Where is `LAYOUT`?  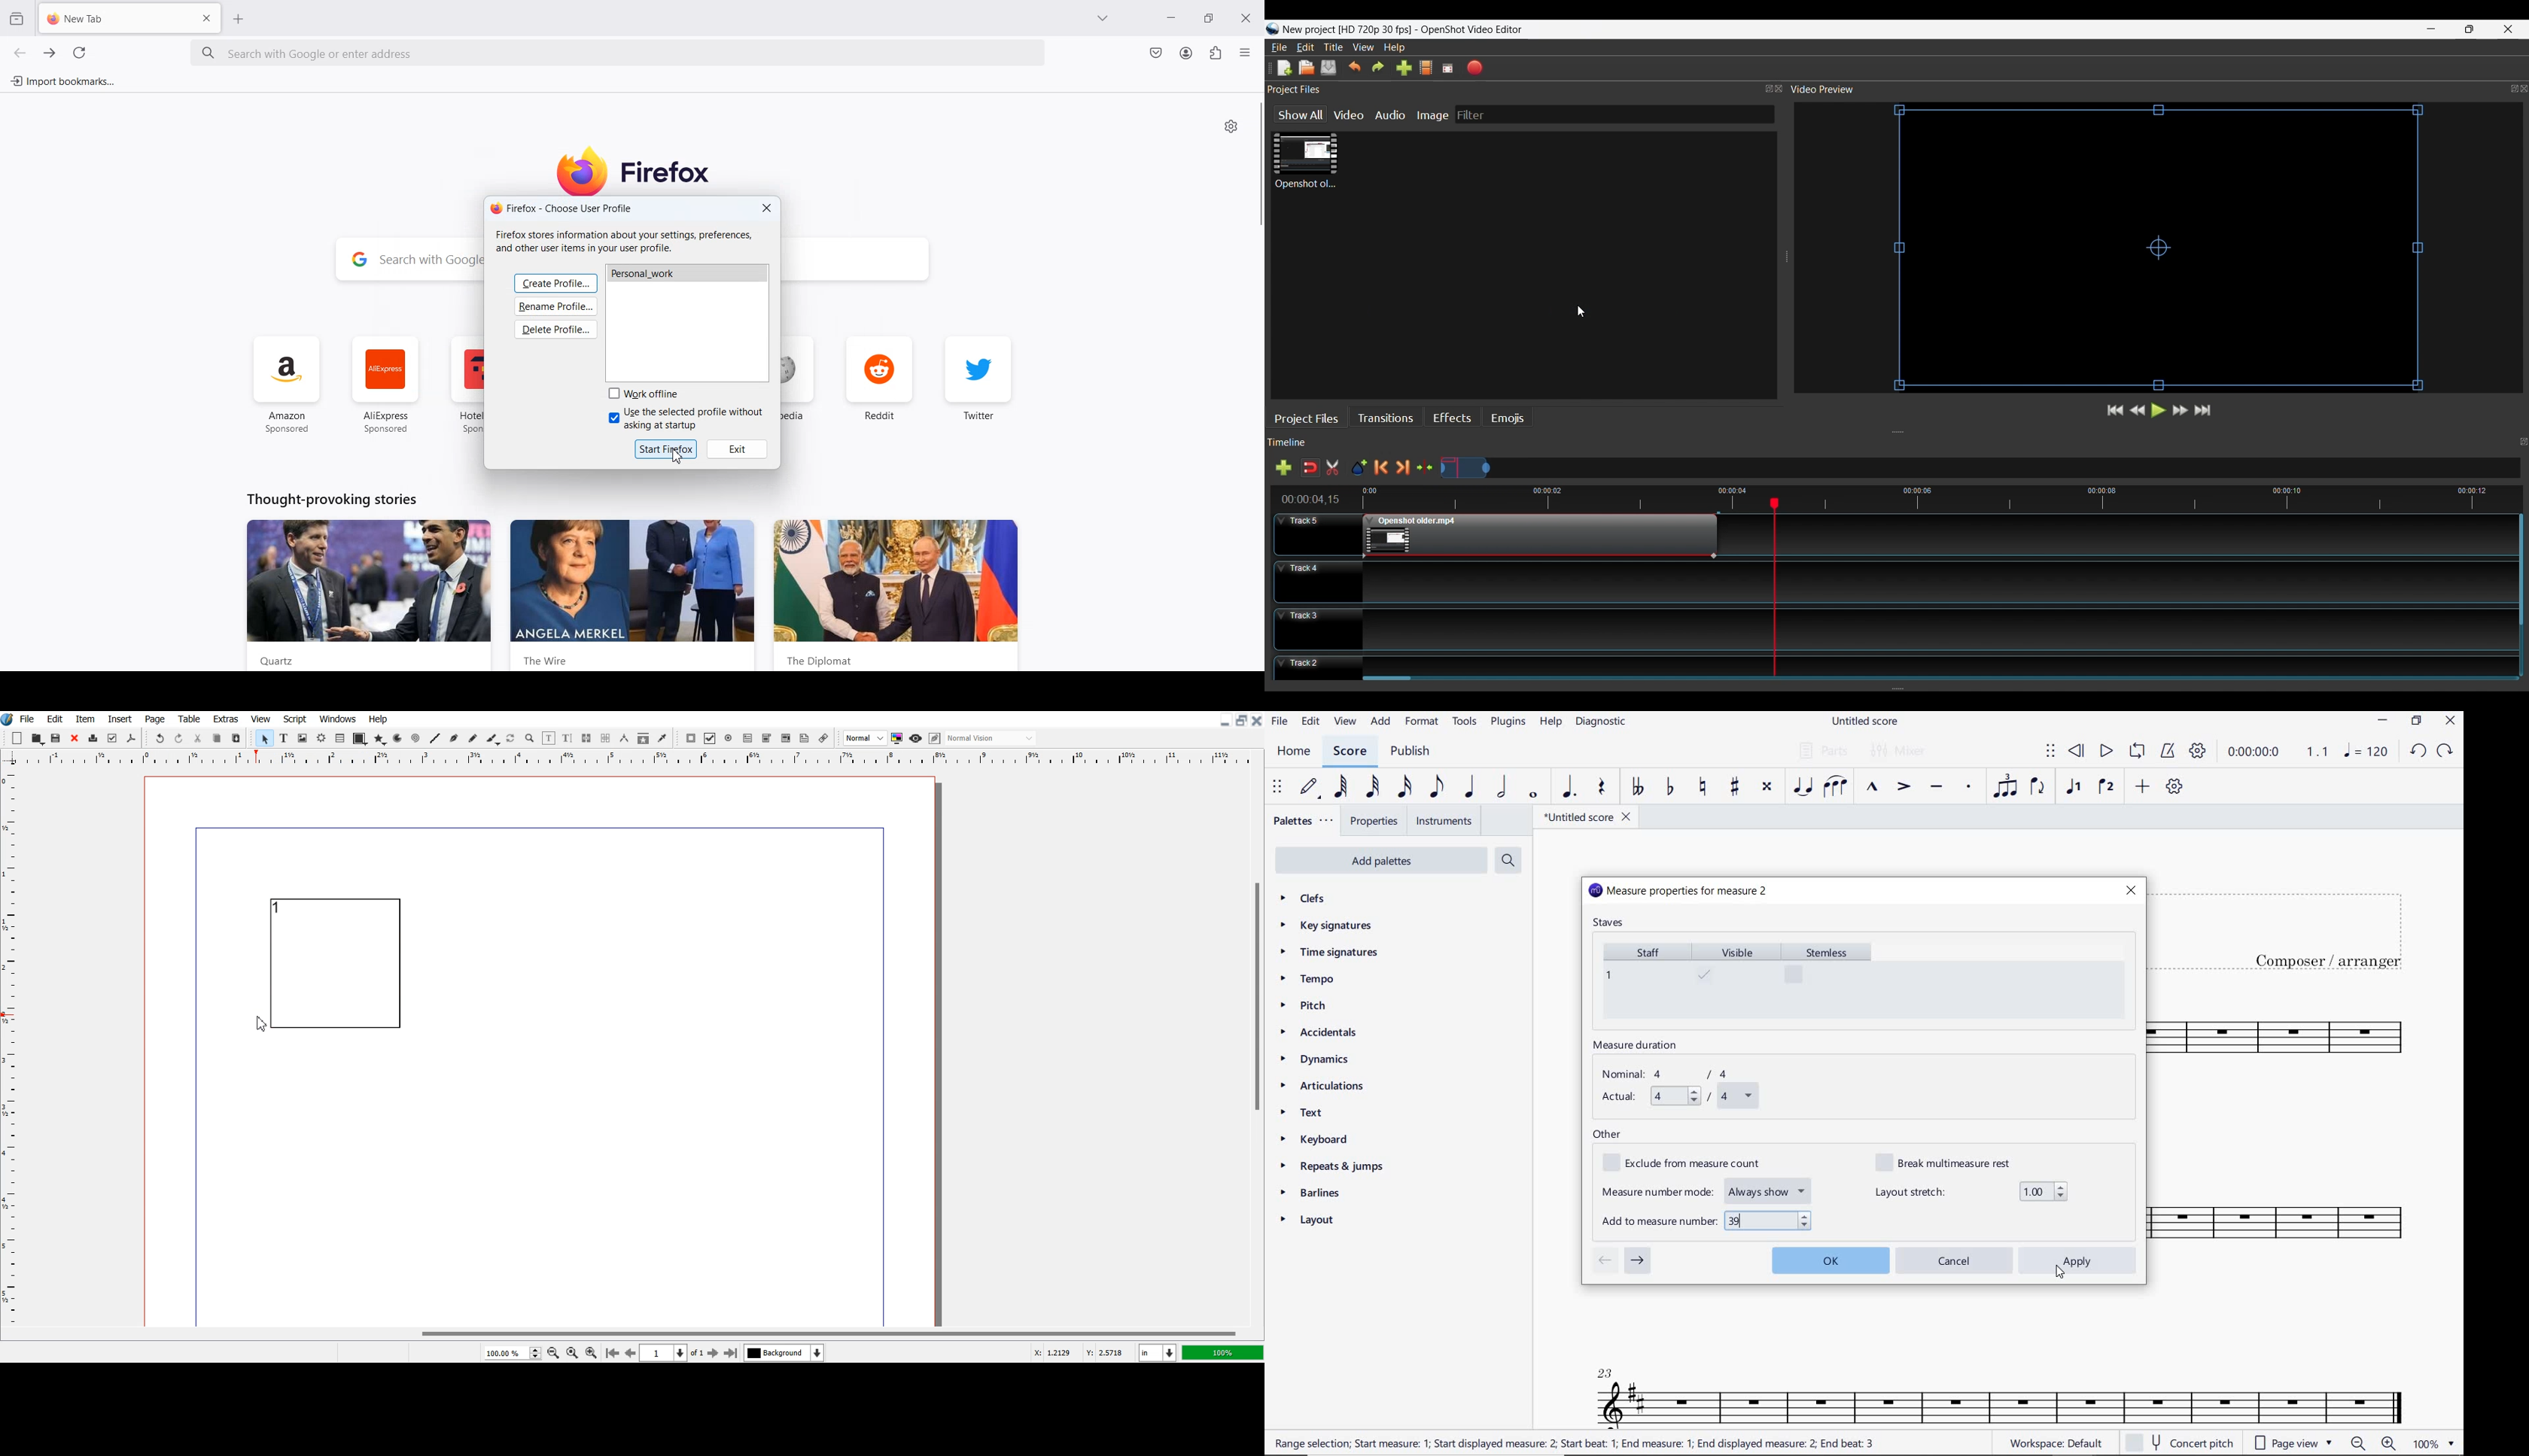 LAYOUT is located at coordinates (1310, 1223).